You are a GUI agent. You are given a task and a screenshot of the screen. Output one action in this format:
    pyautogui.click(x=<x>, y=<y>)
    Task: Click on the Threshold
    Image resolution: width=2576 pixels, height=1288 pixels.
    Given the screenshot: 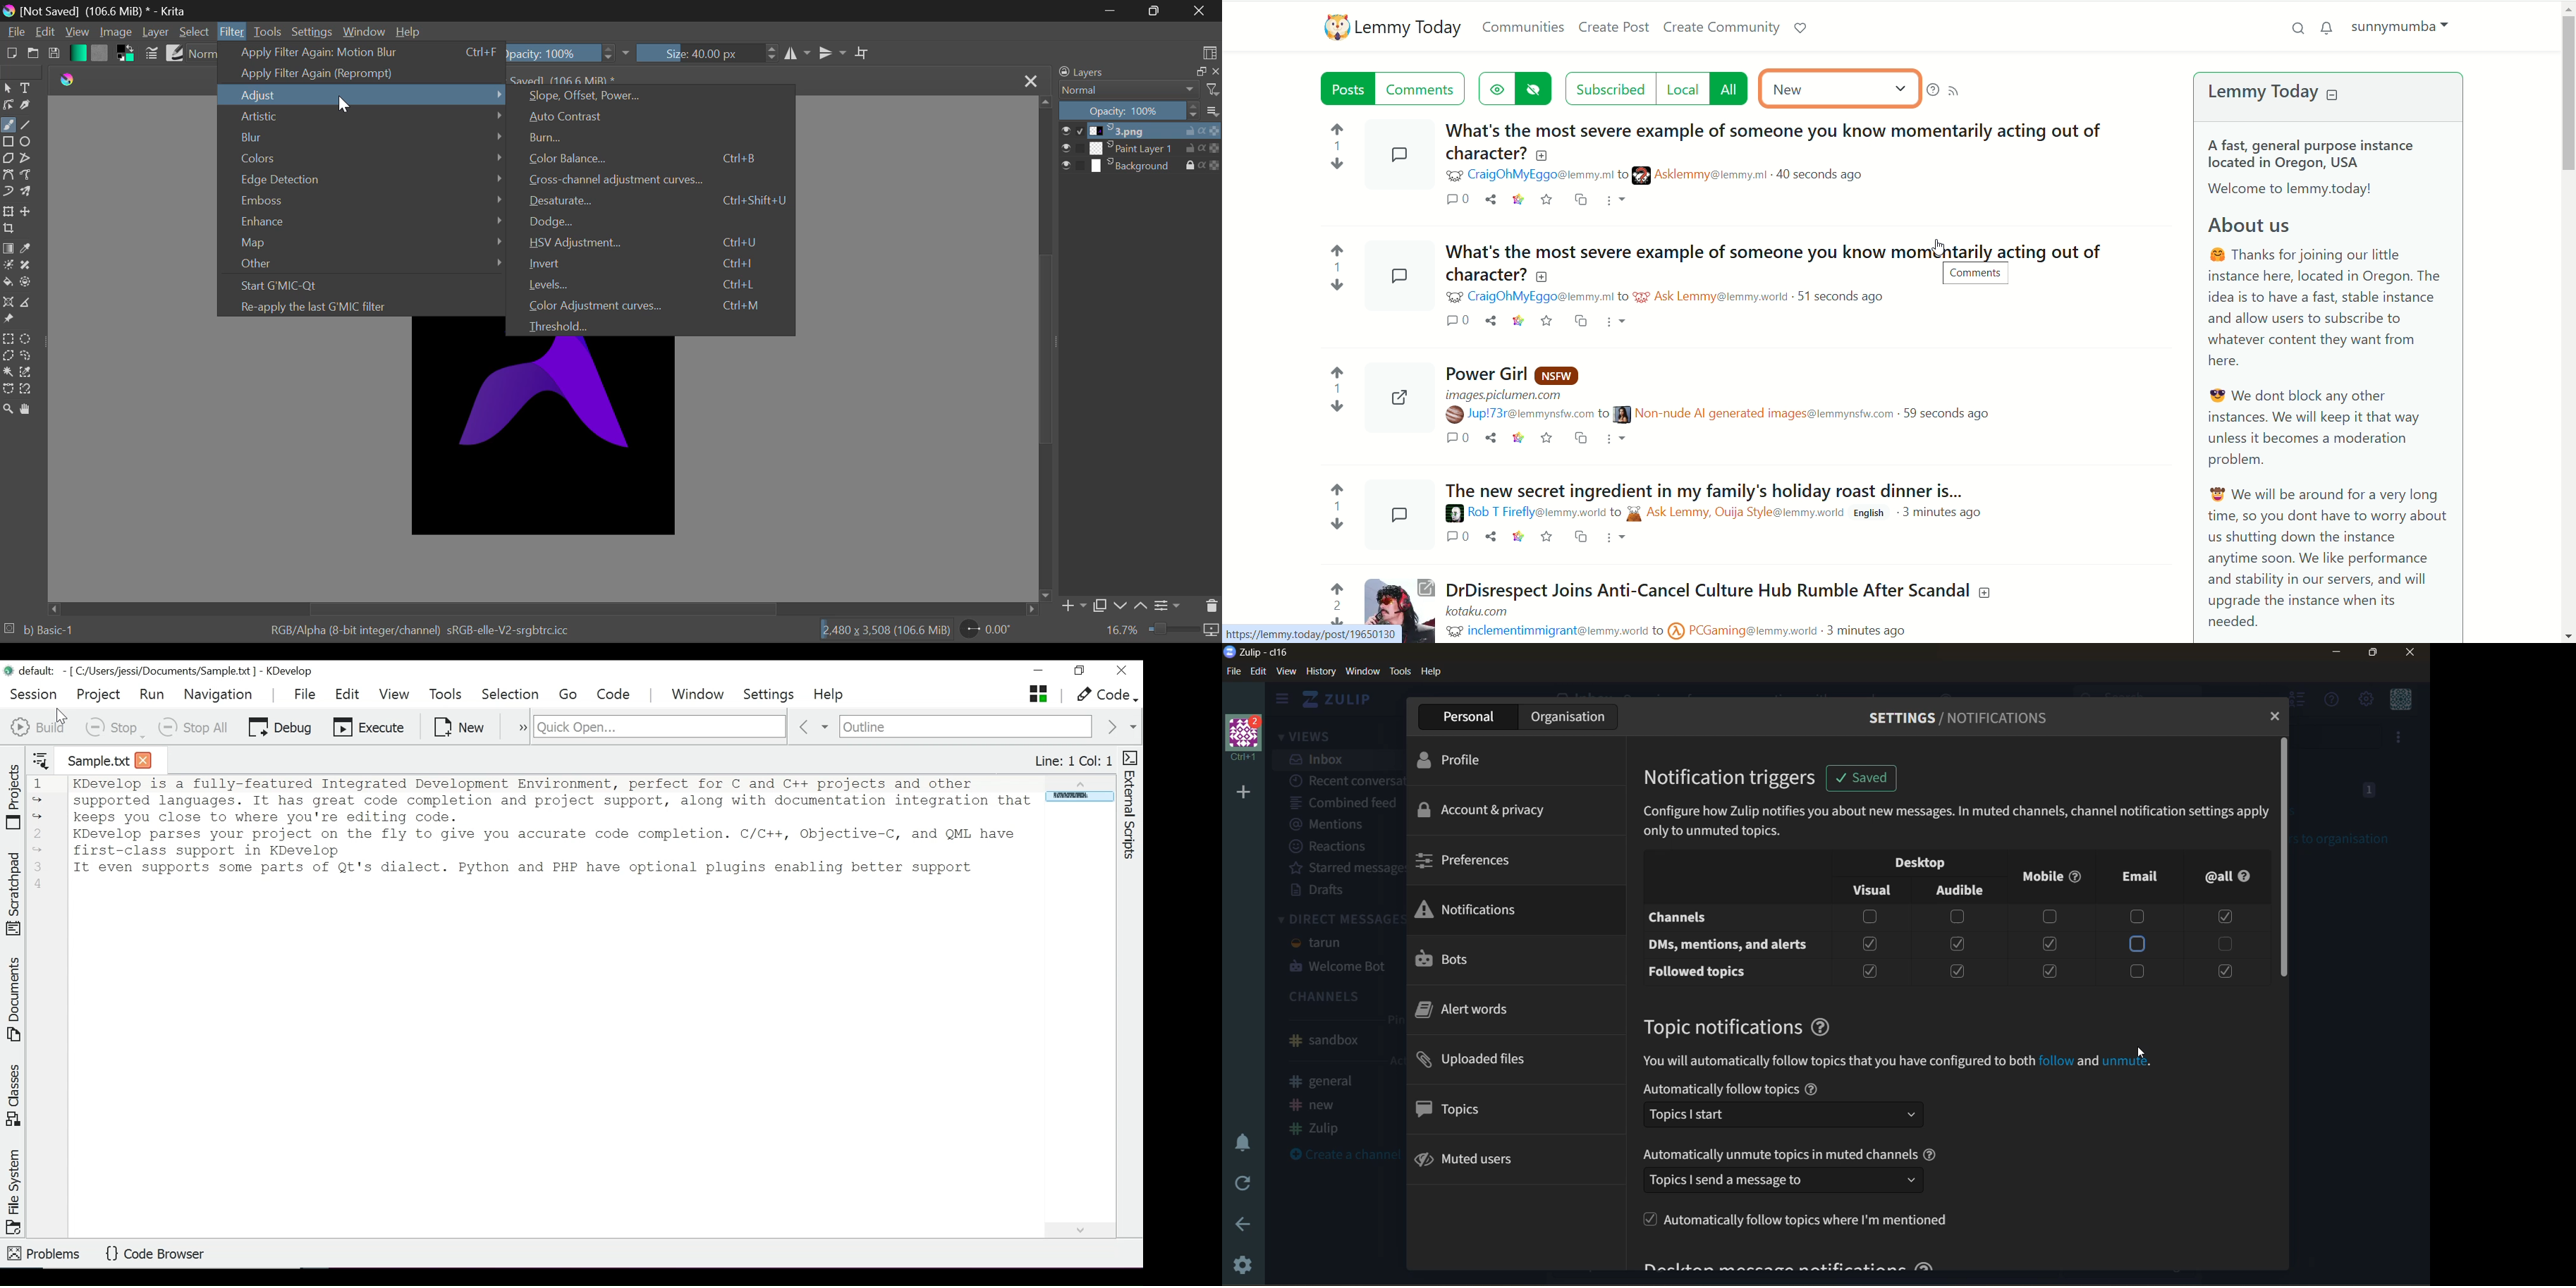 What is the action you would take?
    pyautogui.click(x=654, y=325)
    